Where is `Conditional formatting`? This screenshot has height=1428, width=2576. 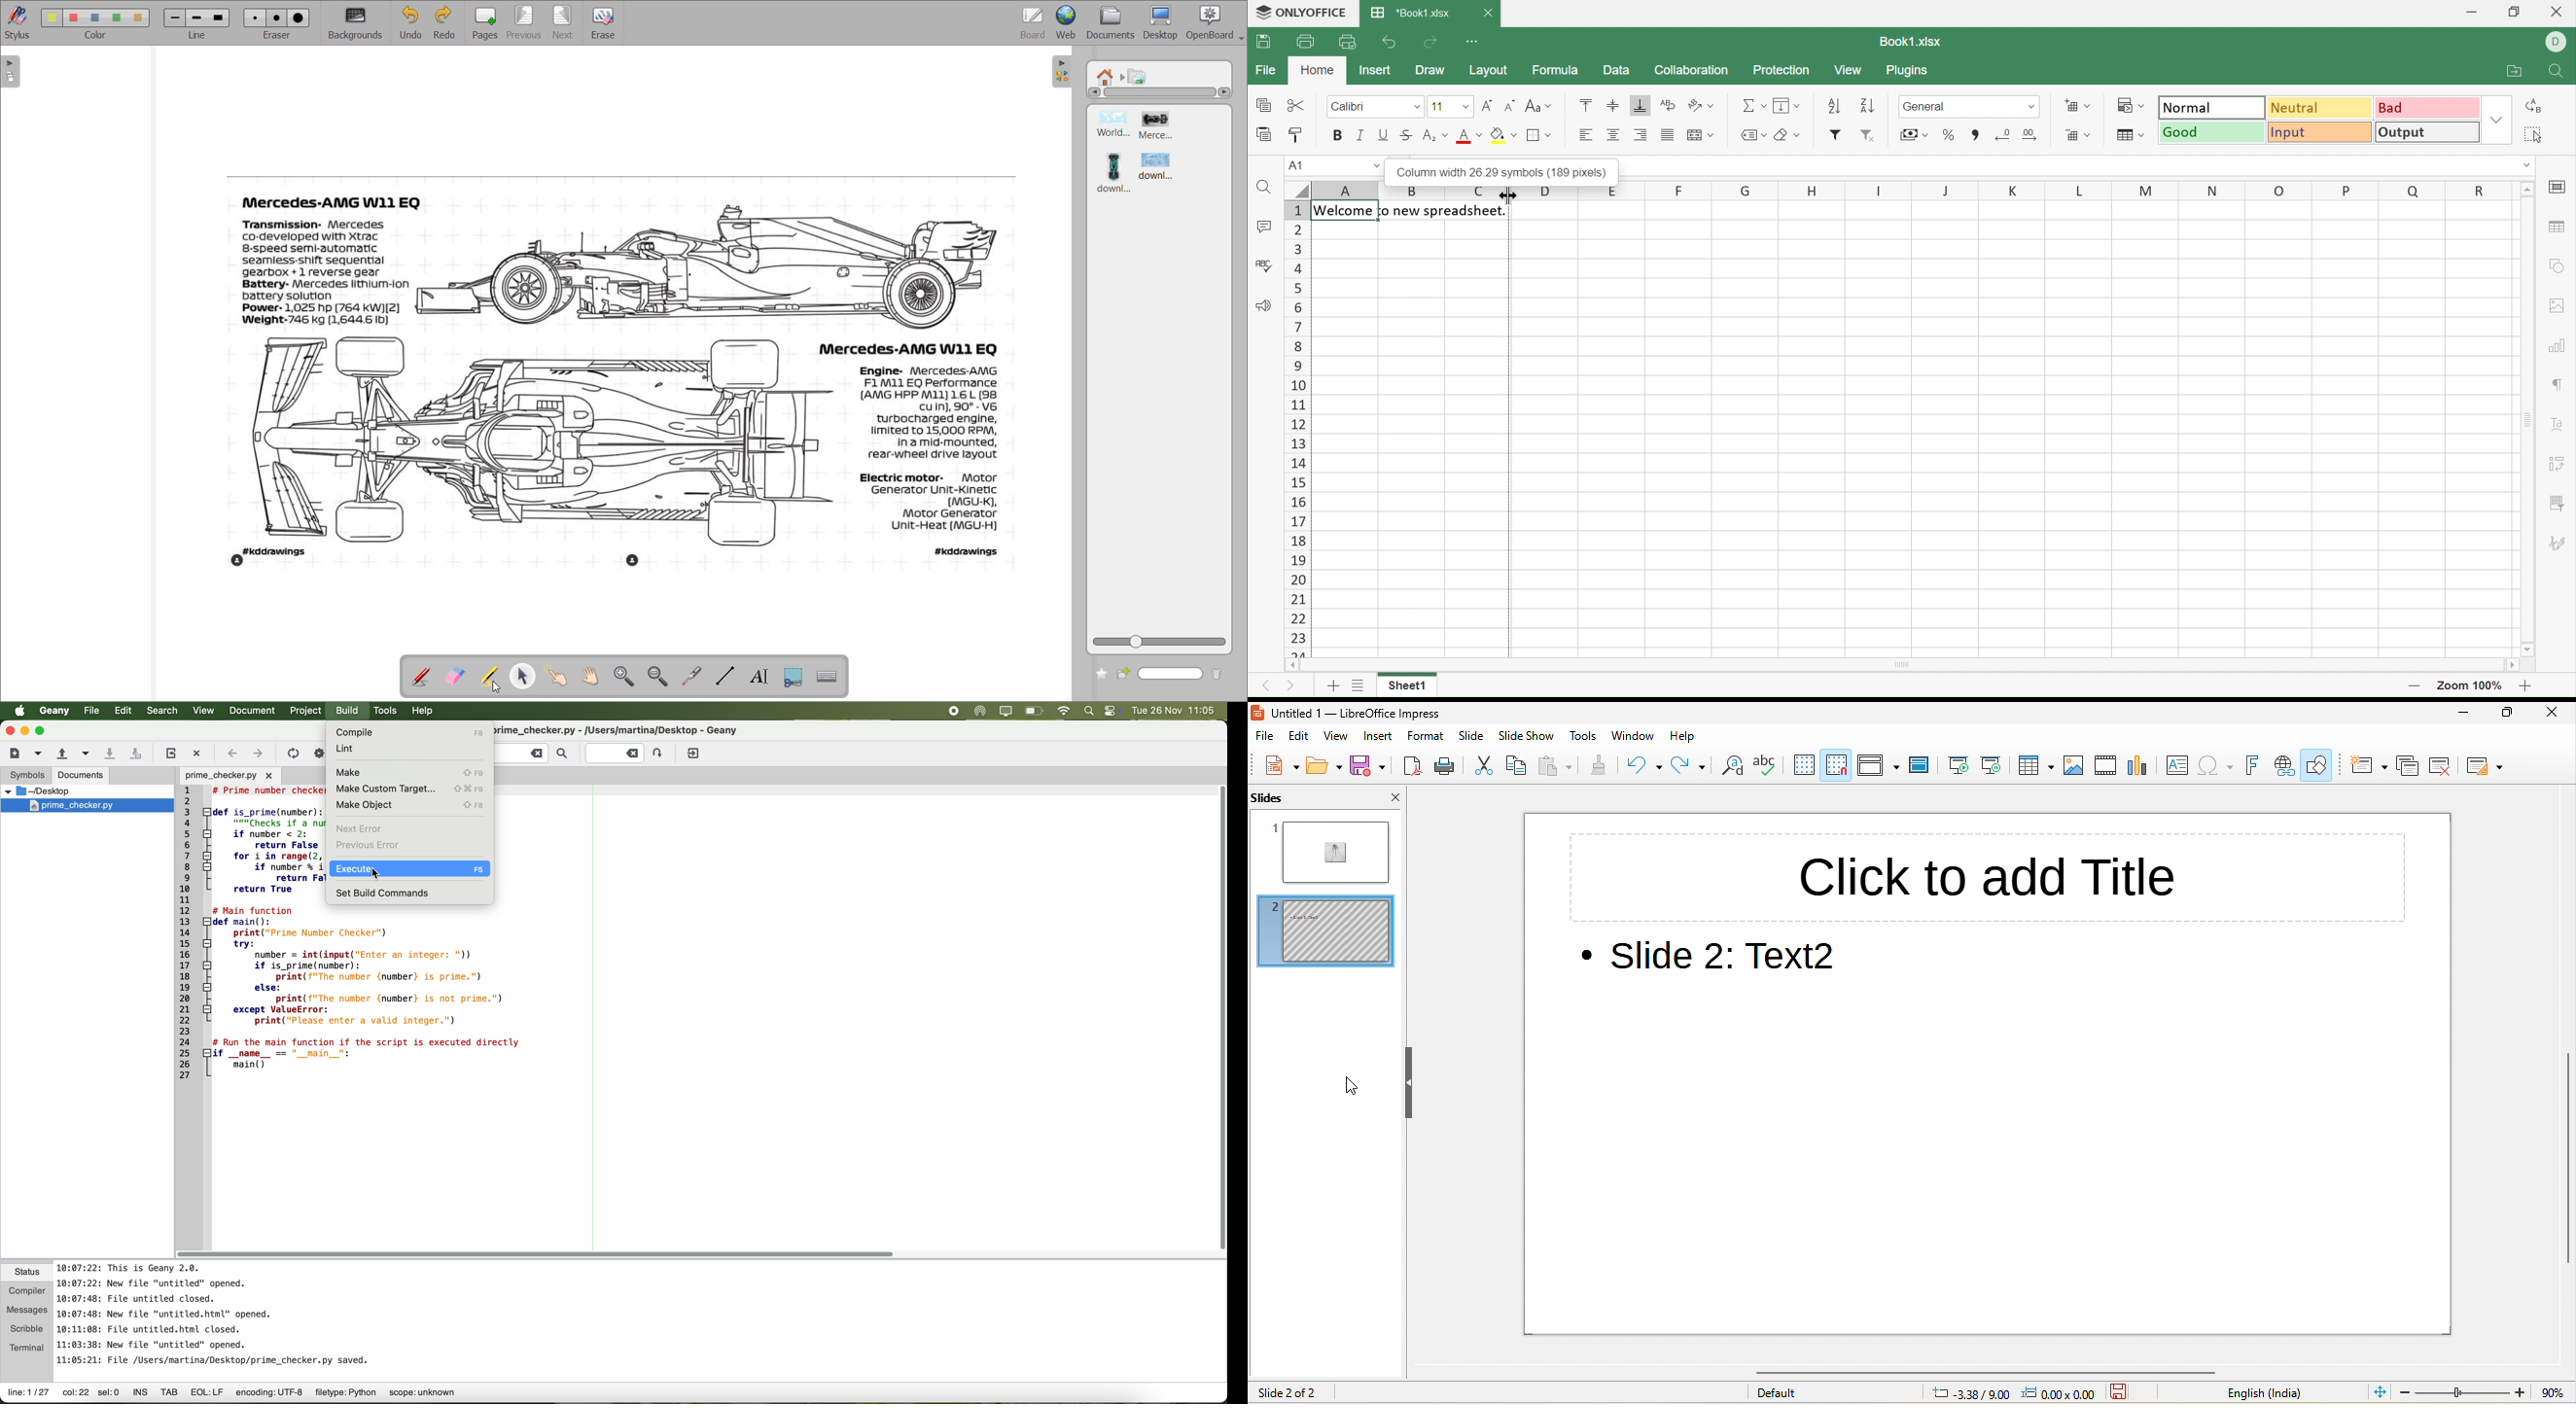 Conditional formatting is located at coordinates (2129, 105).